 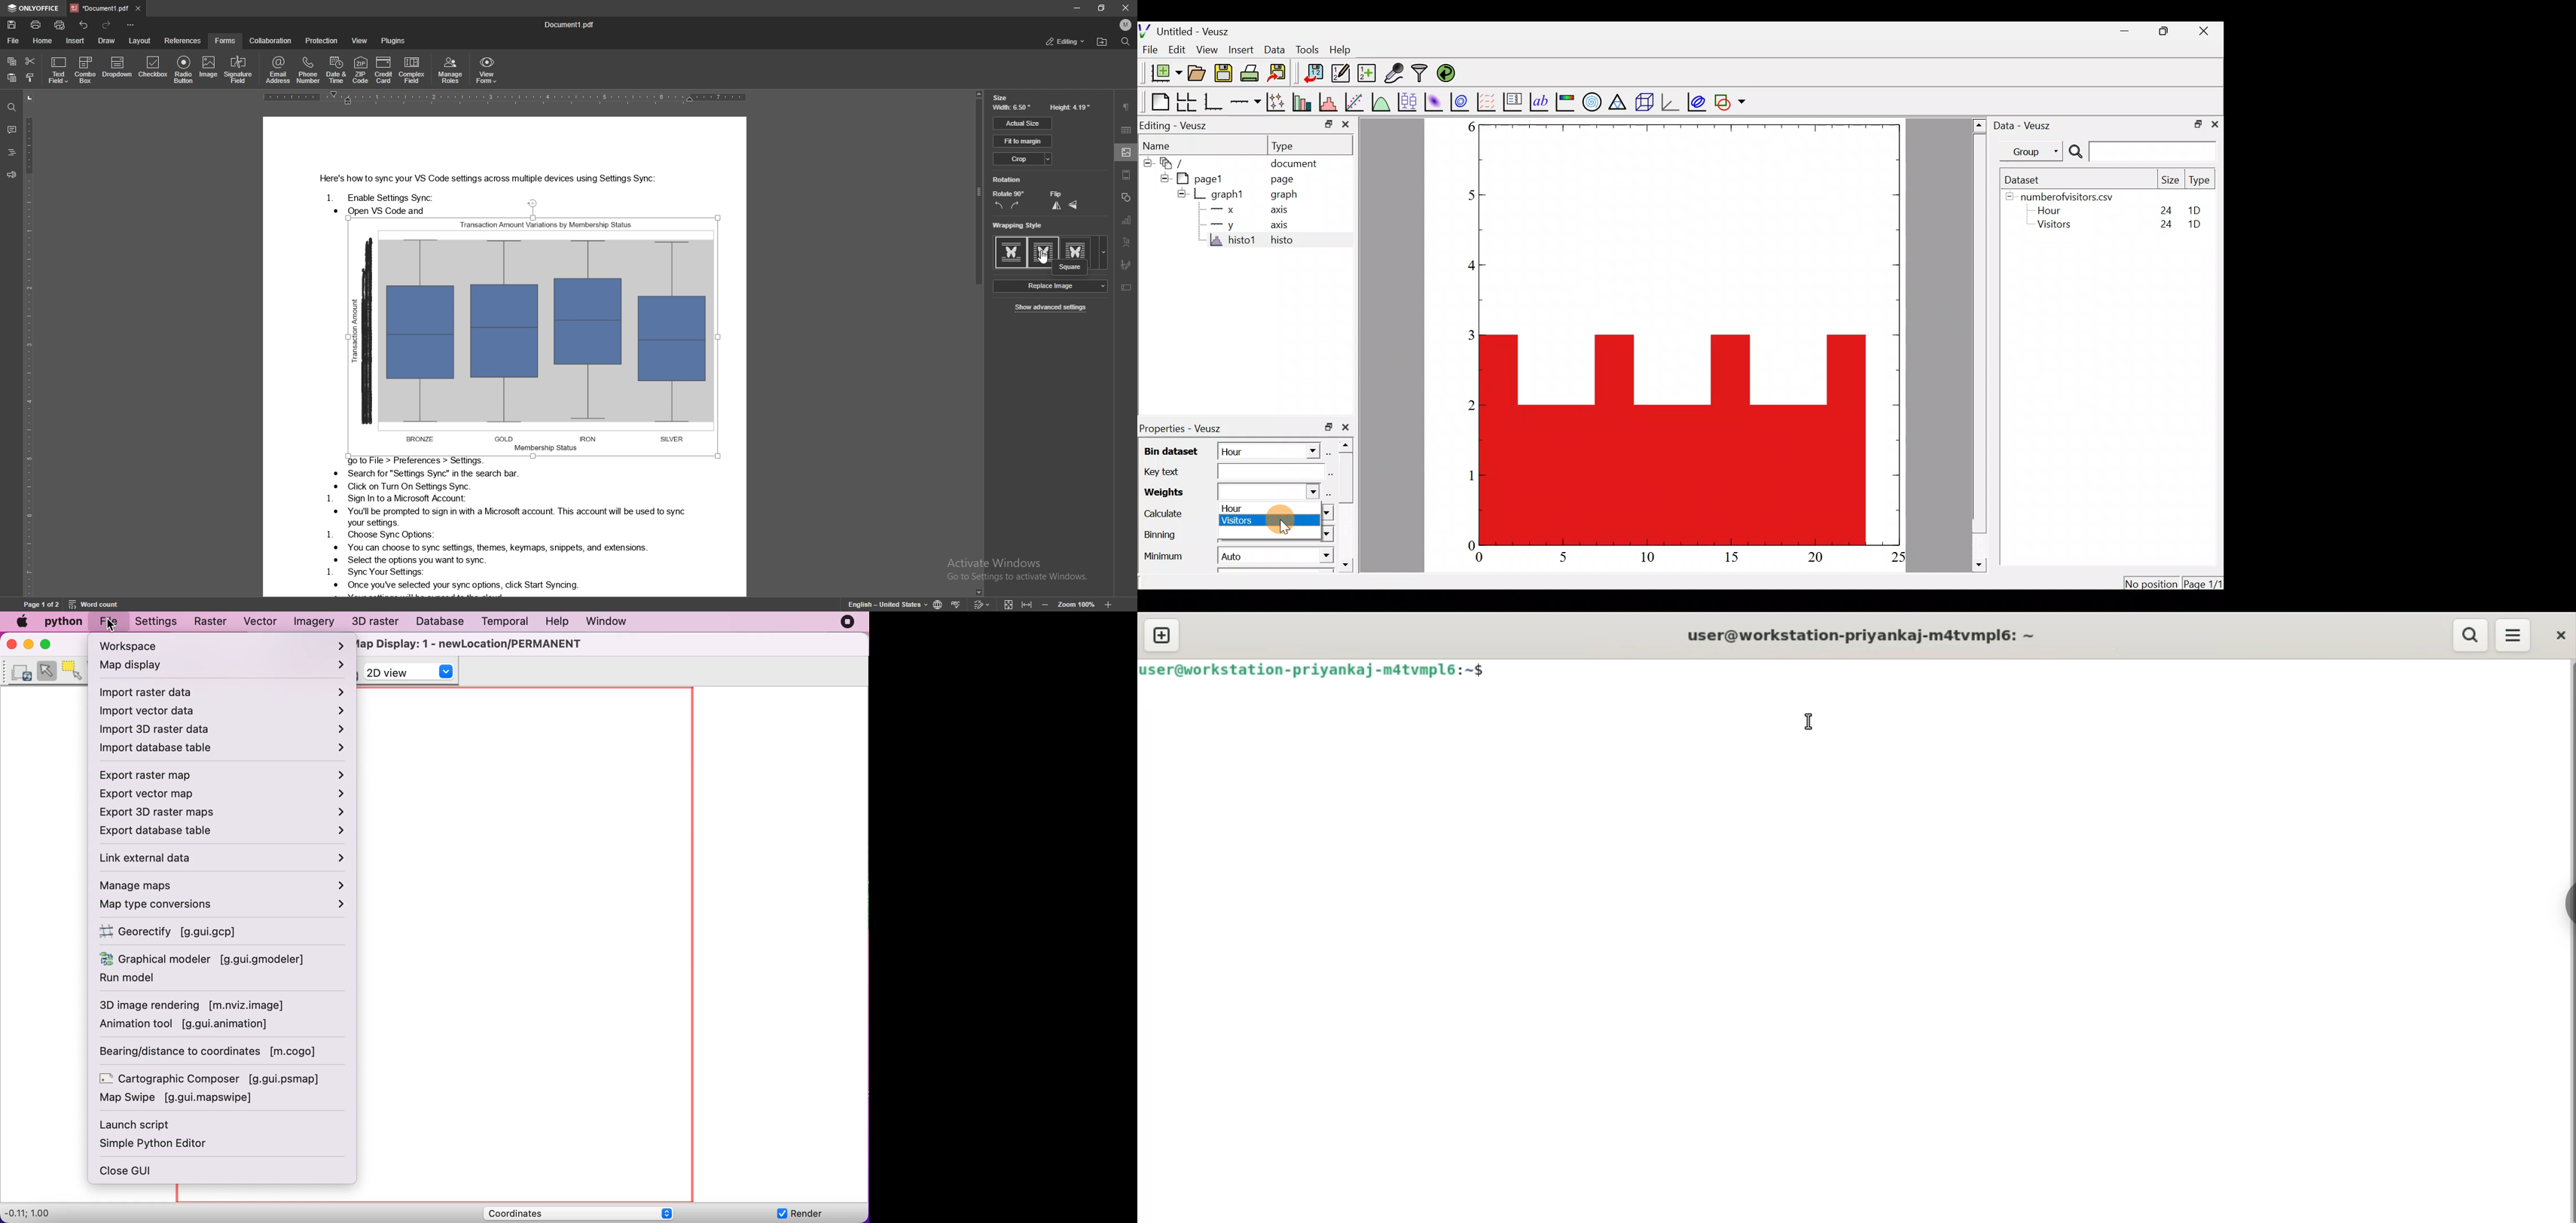 I want to click on add an axis to the plot, so click(x=1247, y=101).